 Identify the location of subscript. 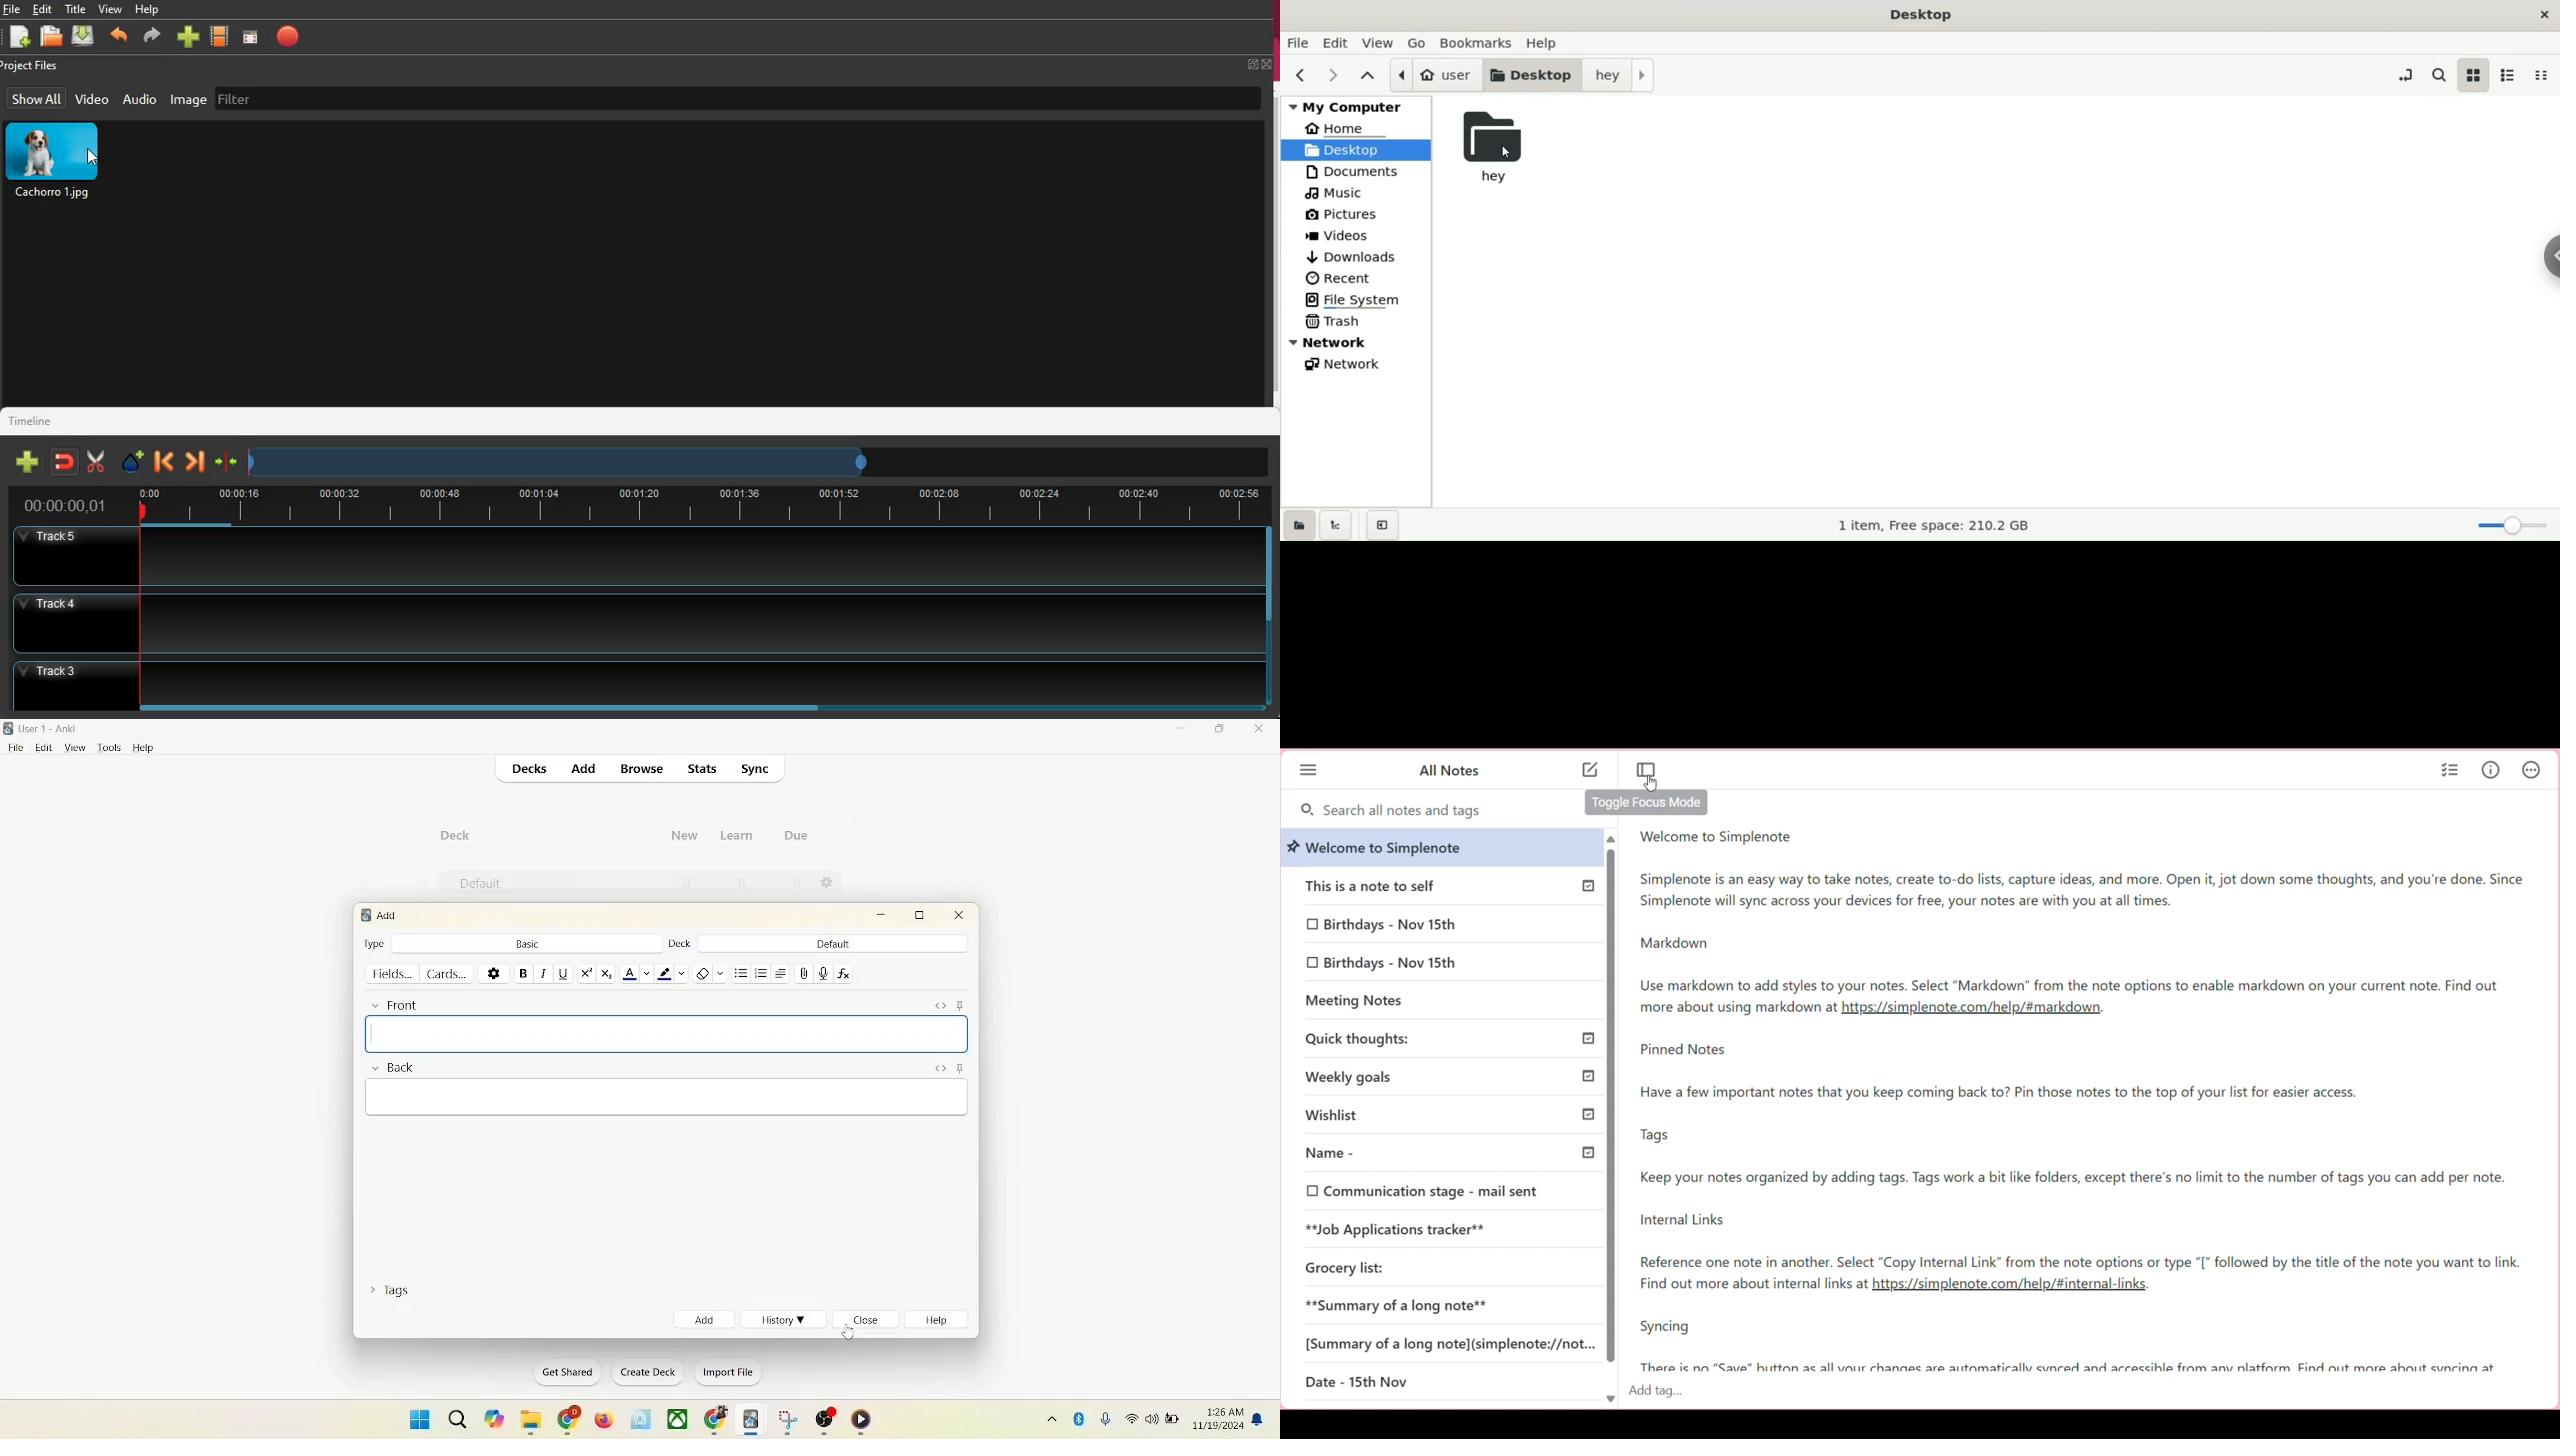
(607, 974).